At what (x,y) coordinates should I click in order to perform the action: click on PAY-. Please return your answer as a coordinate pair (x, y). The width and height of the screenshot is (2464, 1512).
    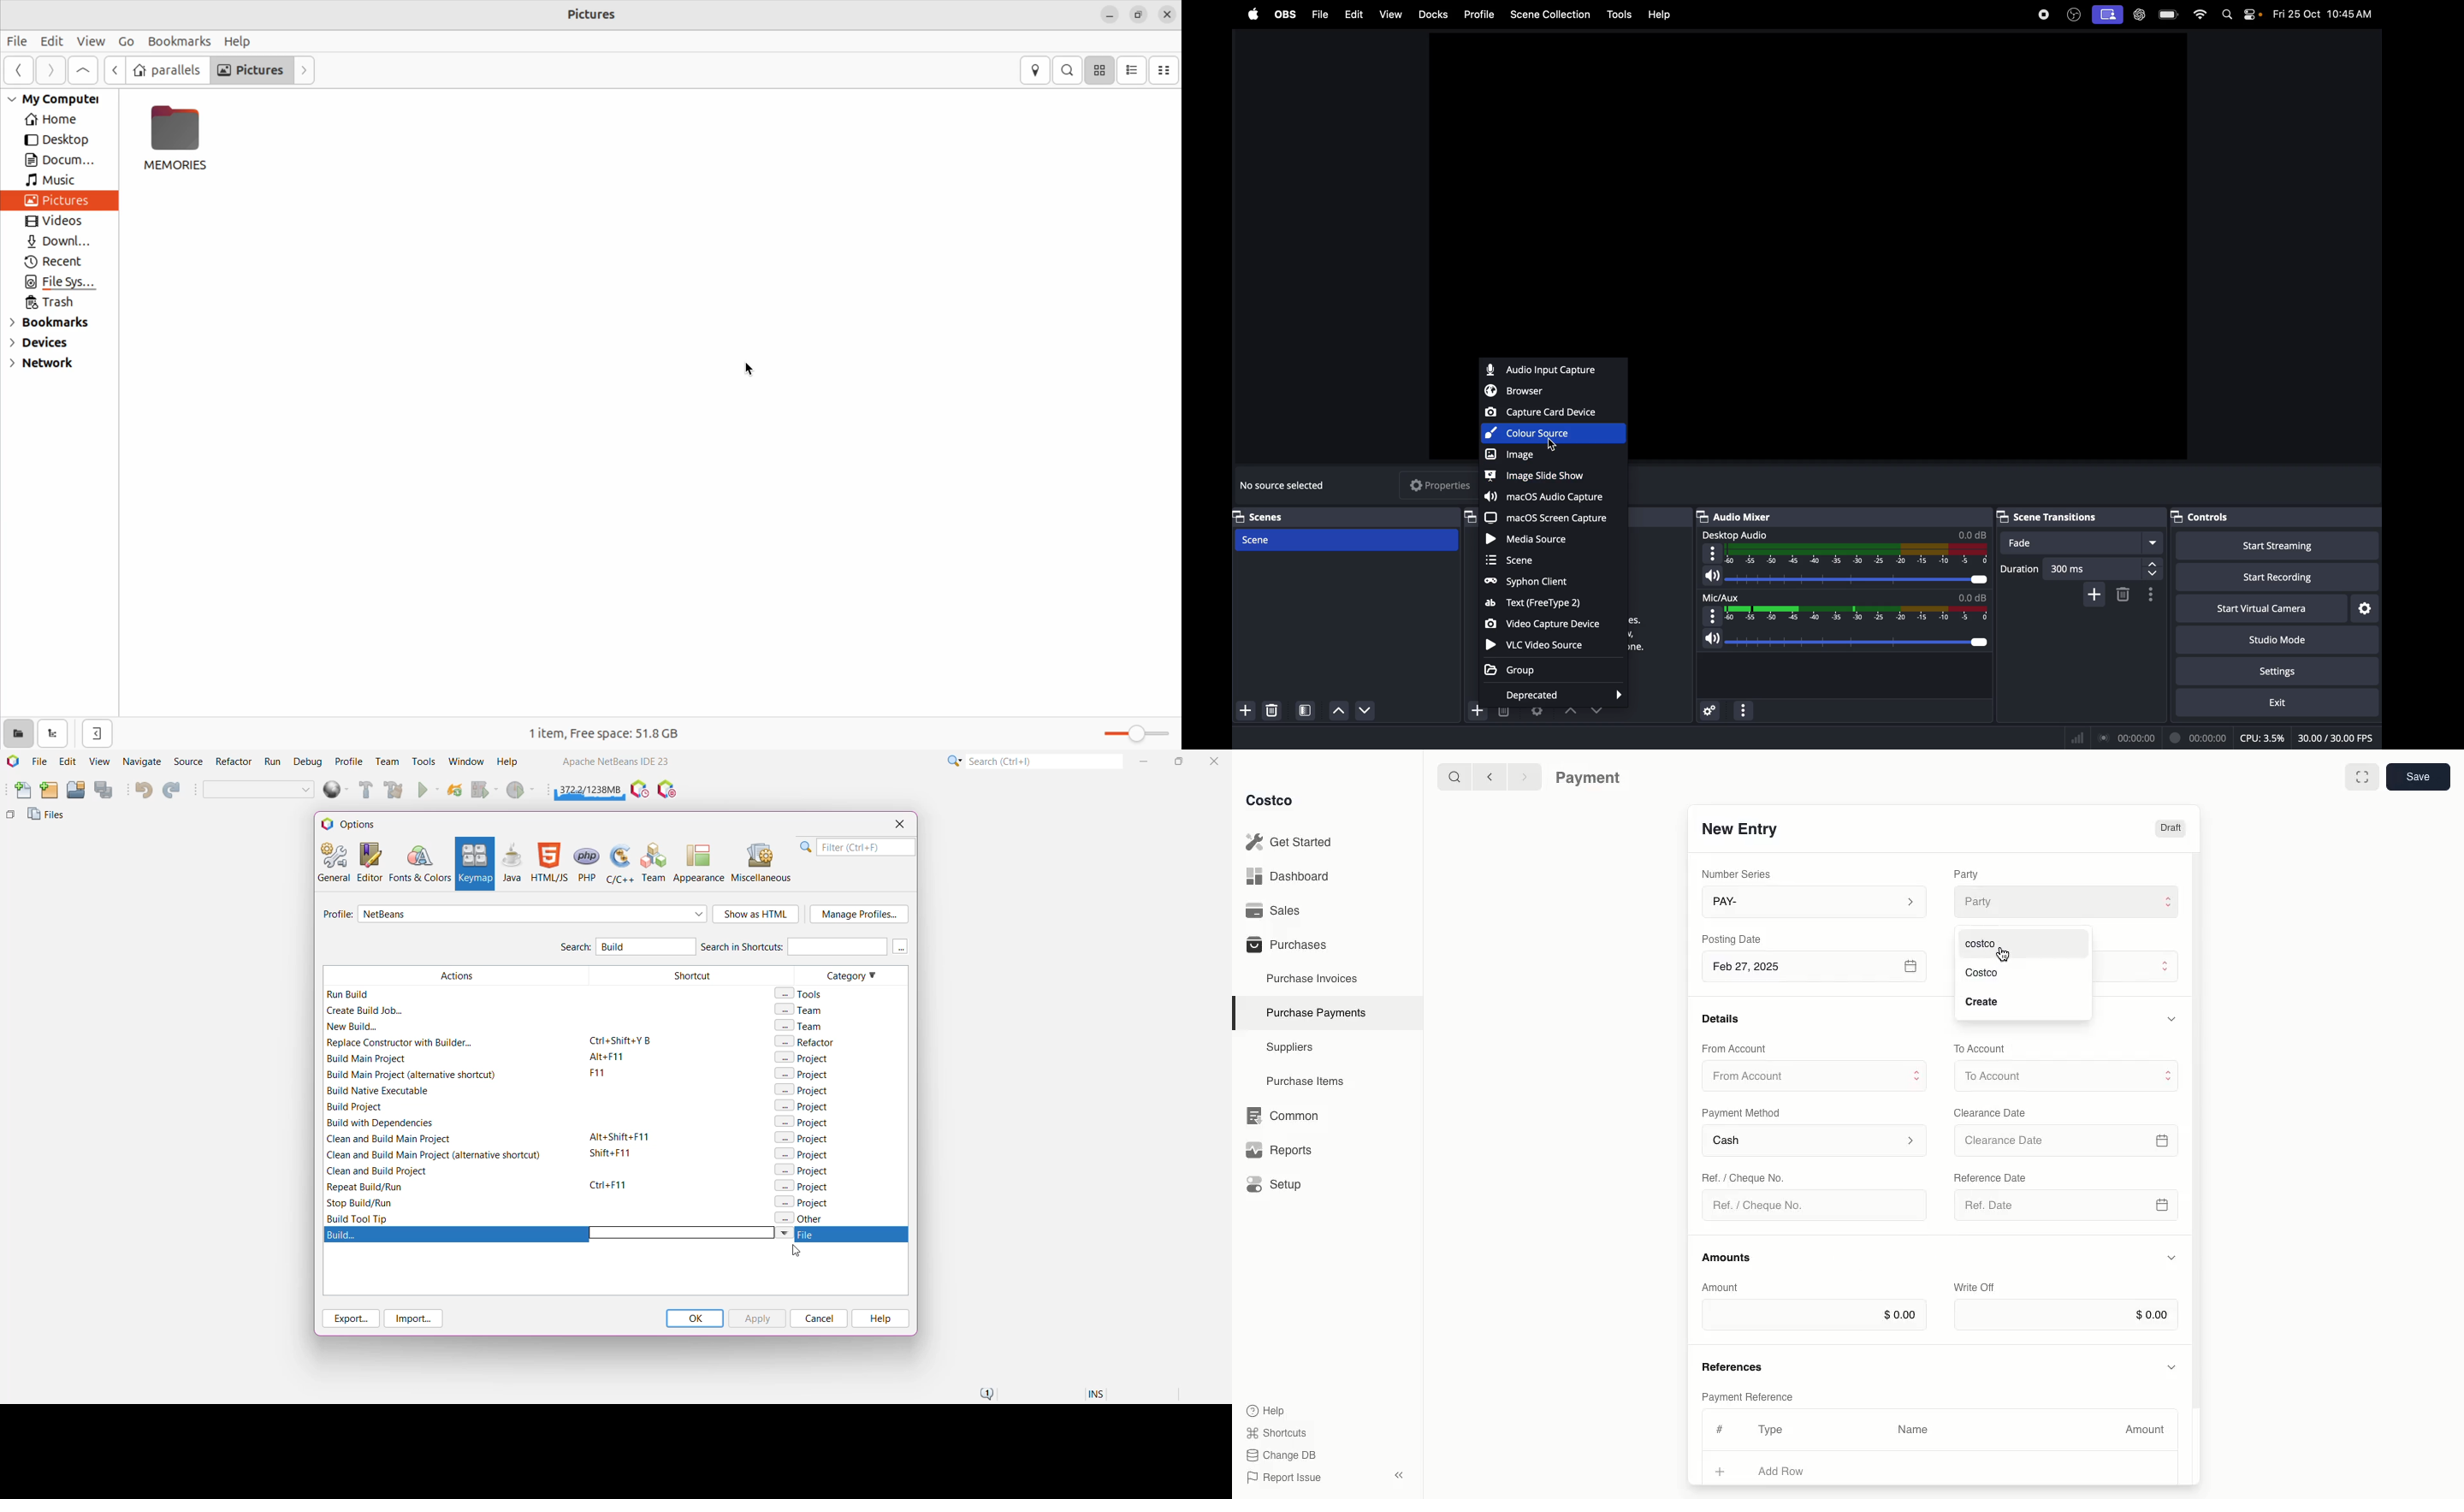
    Looking at the image, I should click on (1815, 901).